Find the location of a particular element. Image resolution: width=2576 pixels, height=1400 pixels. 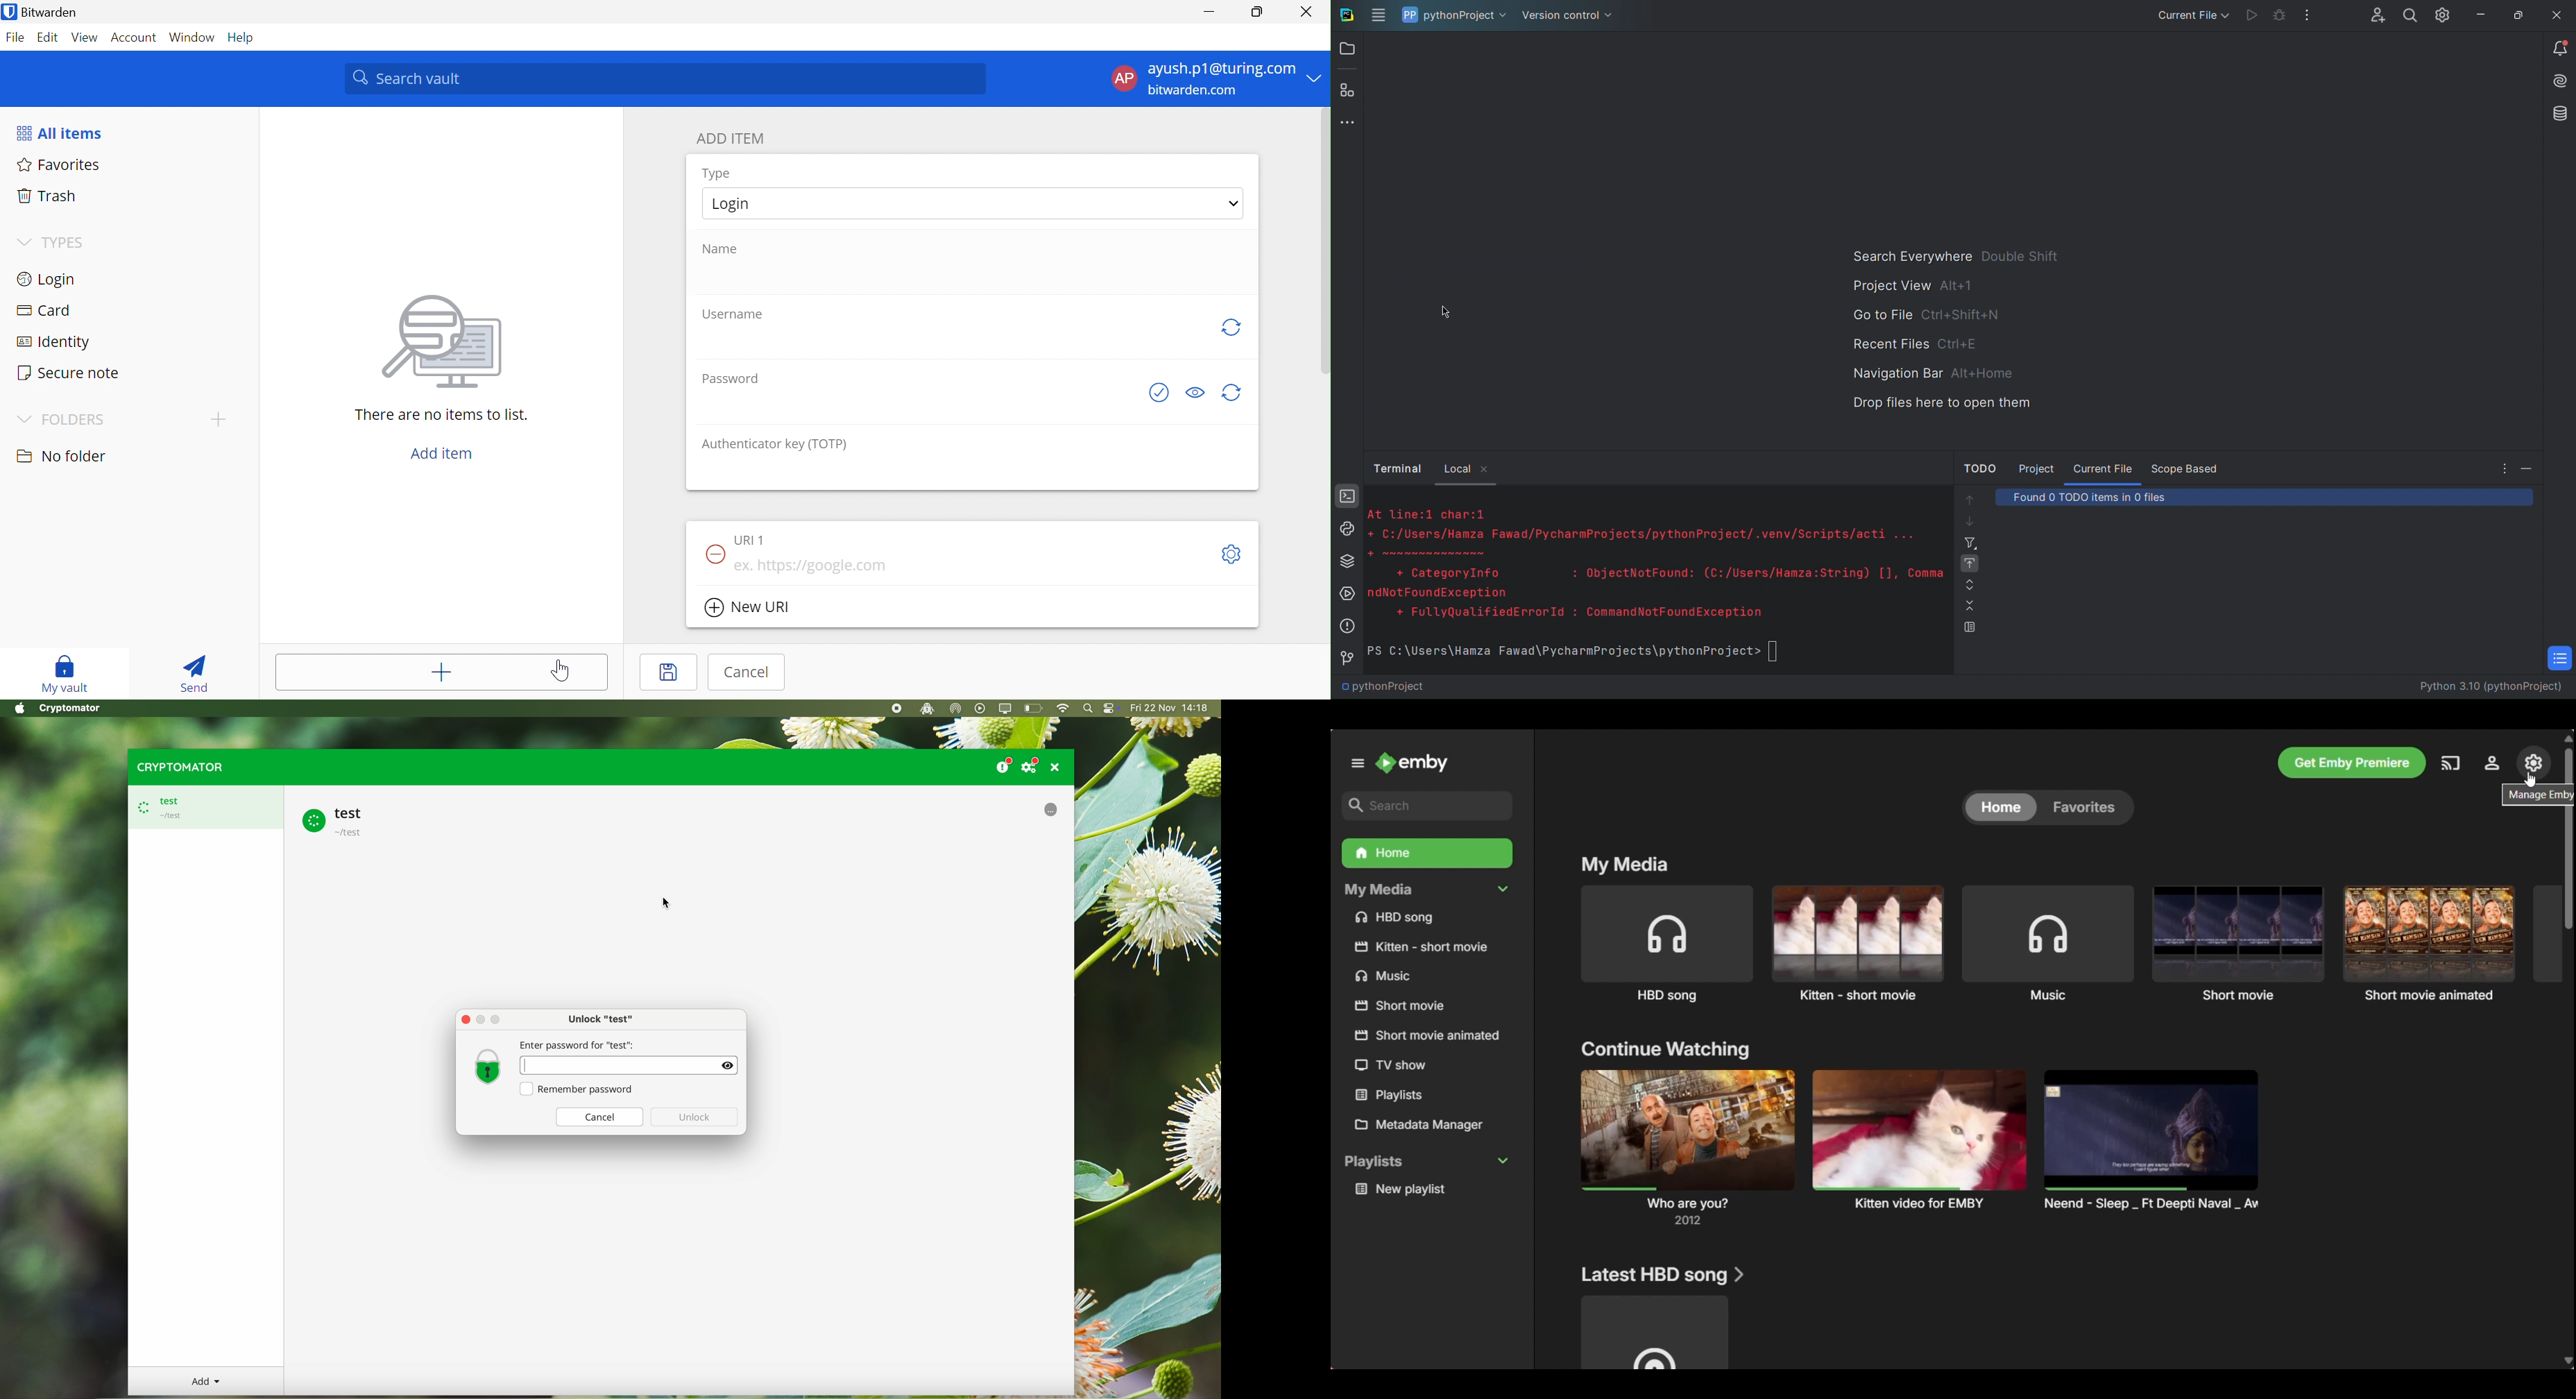

Description of selected icon is located at coordinates (2533, 795).